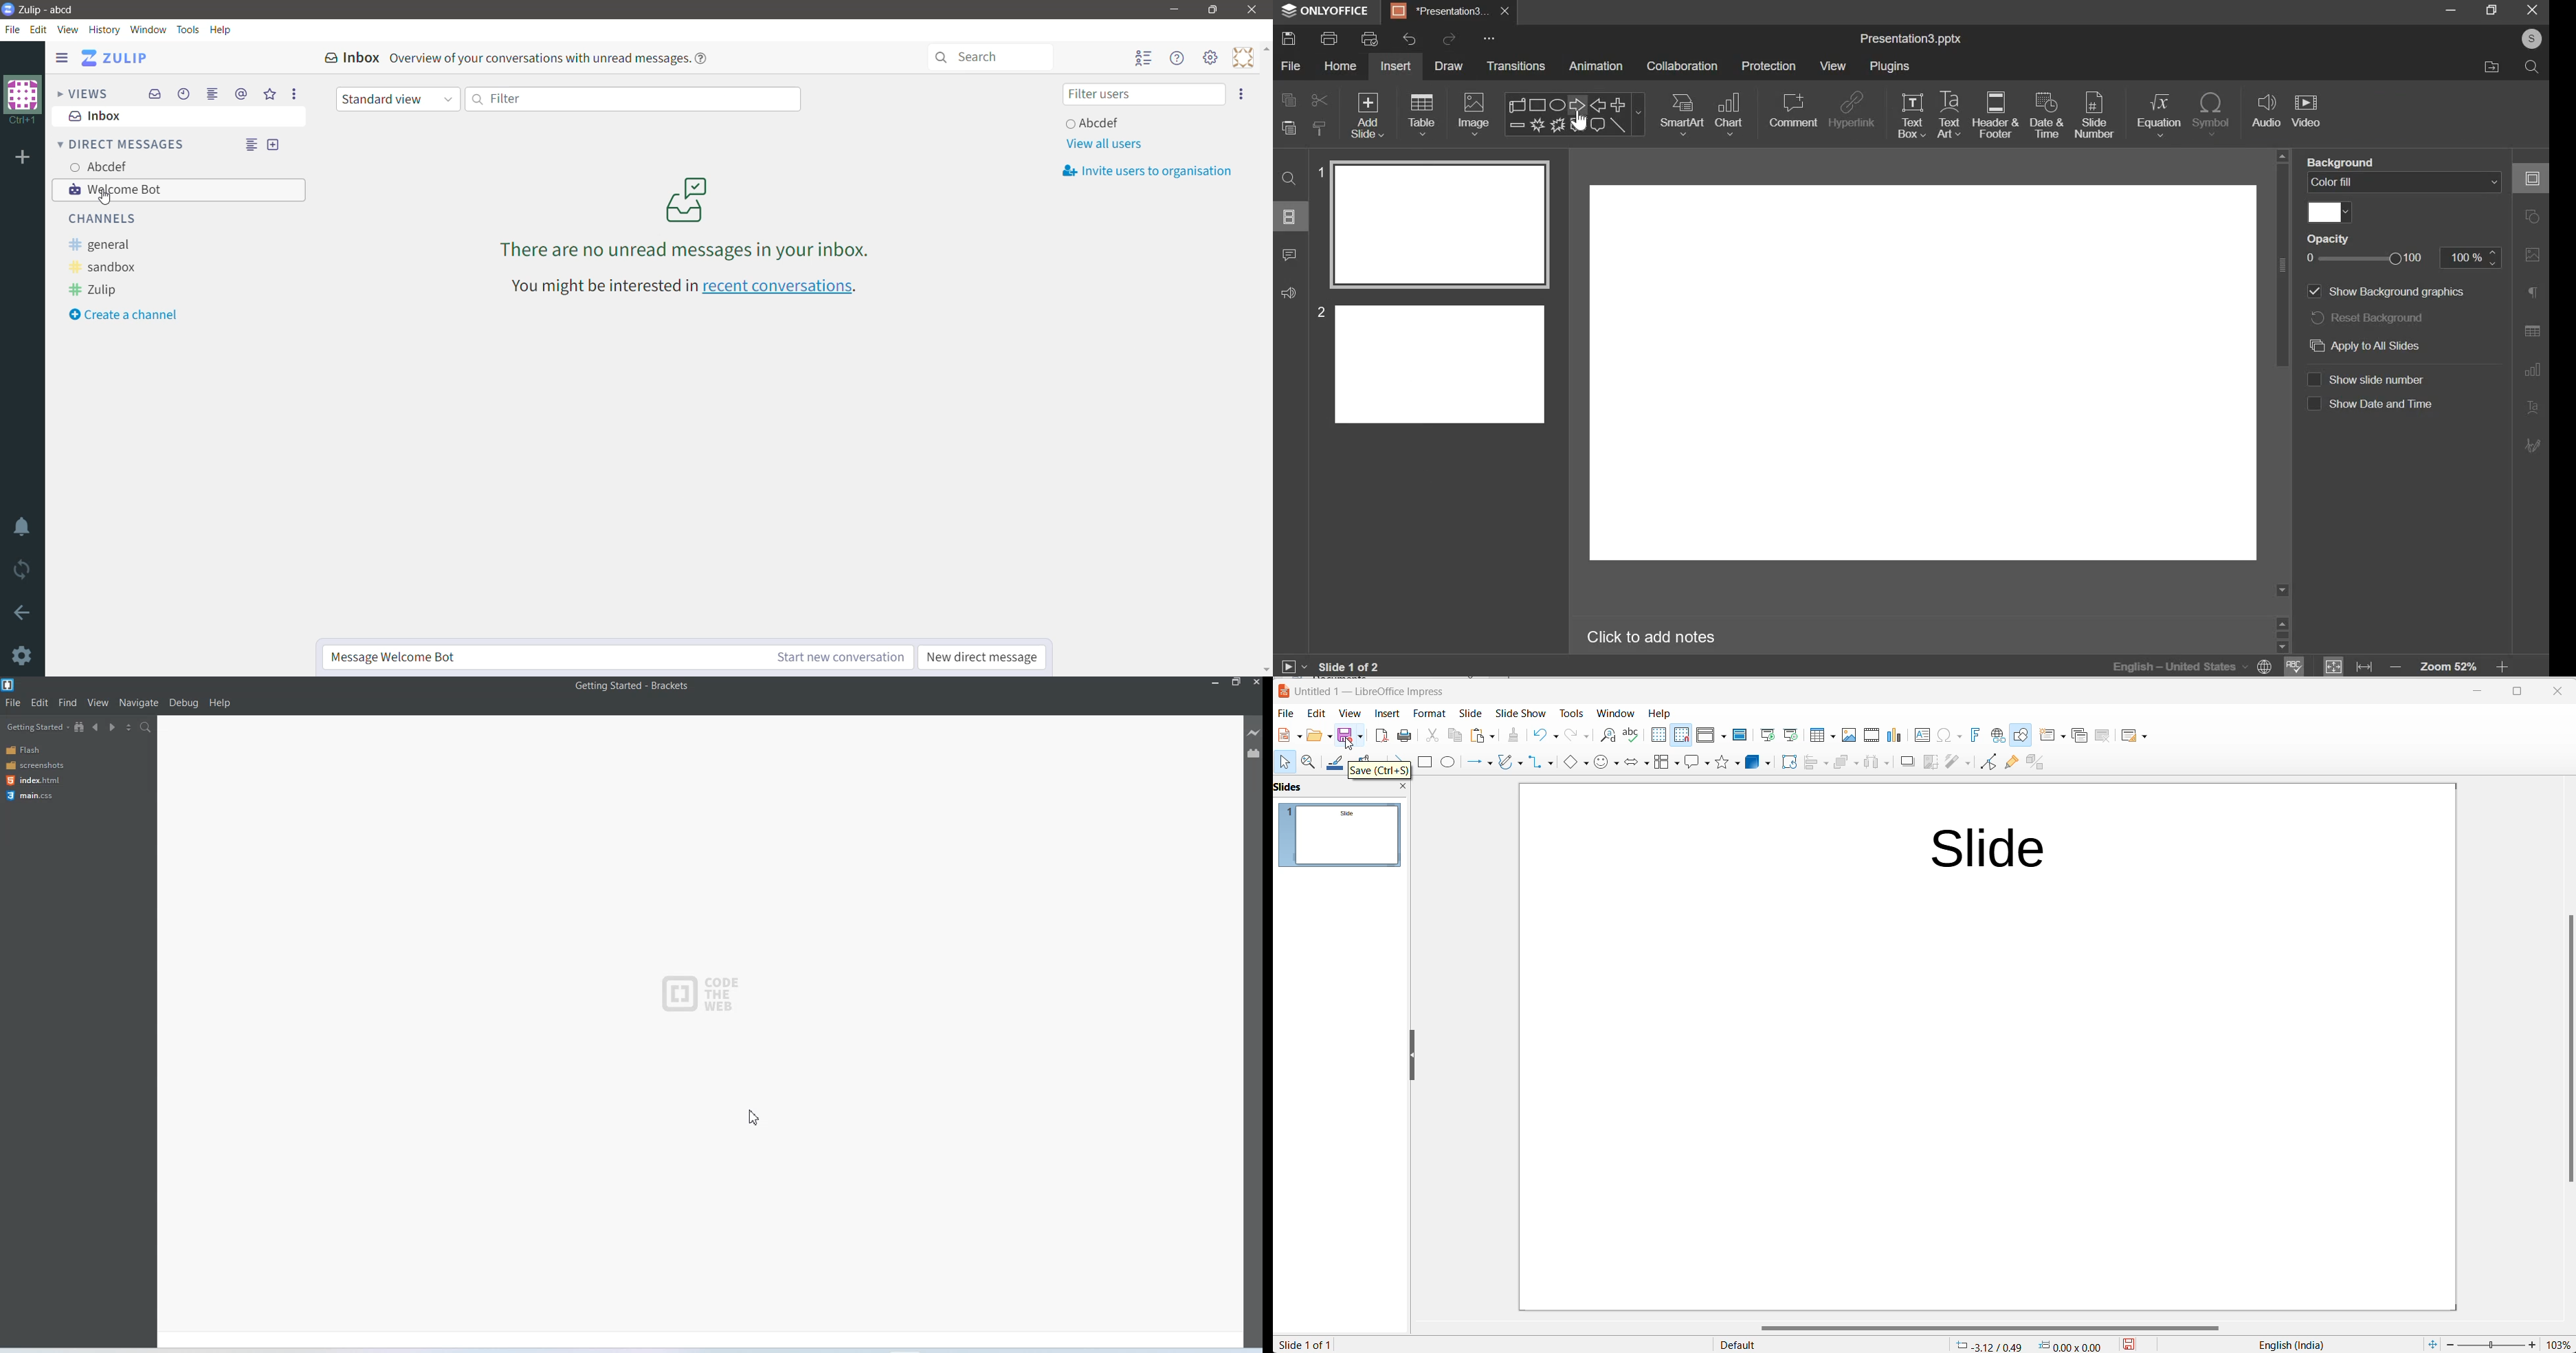 The height and width of the screenshot is (1372, 2576). What do you see at coordinates (1326, 13) in the screenshot?
I see `app name` at bounding box center [1326, 13].